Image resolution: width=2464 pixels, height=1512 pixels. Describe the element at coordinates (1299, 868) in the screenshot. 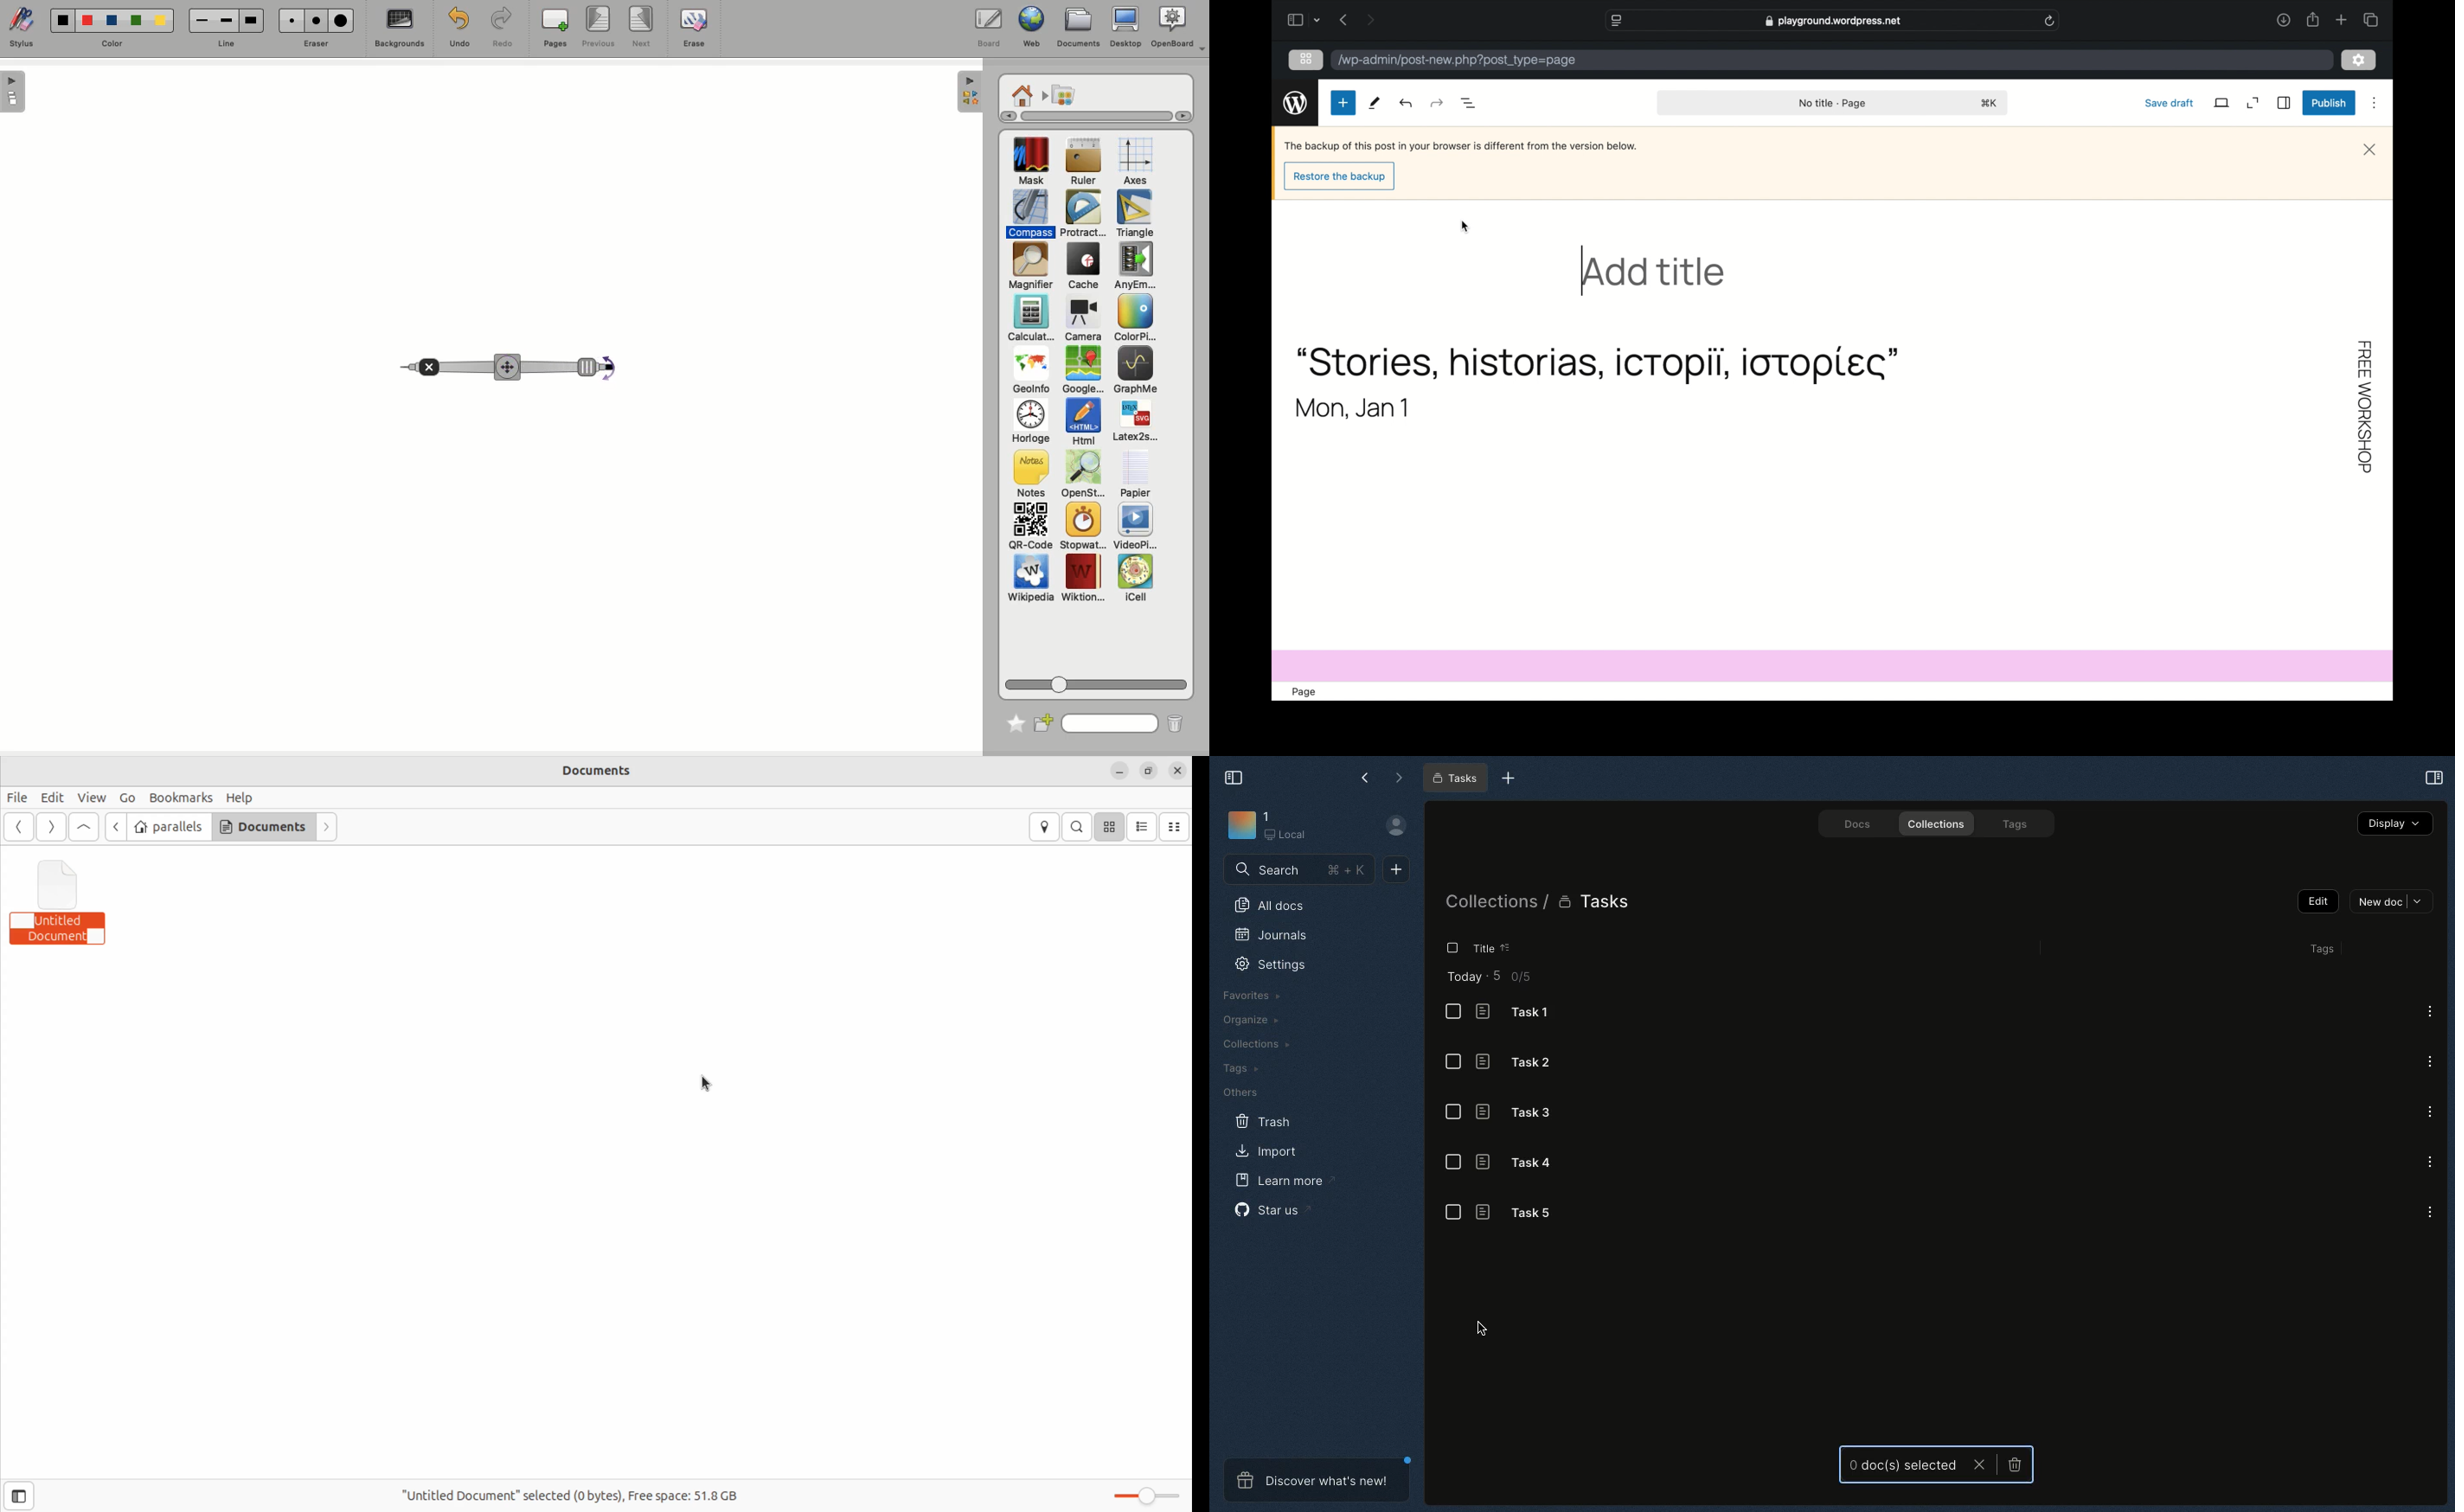

I see `Search` at that location.